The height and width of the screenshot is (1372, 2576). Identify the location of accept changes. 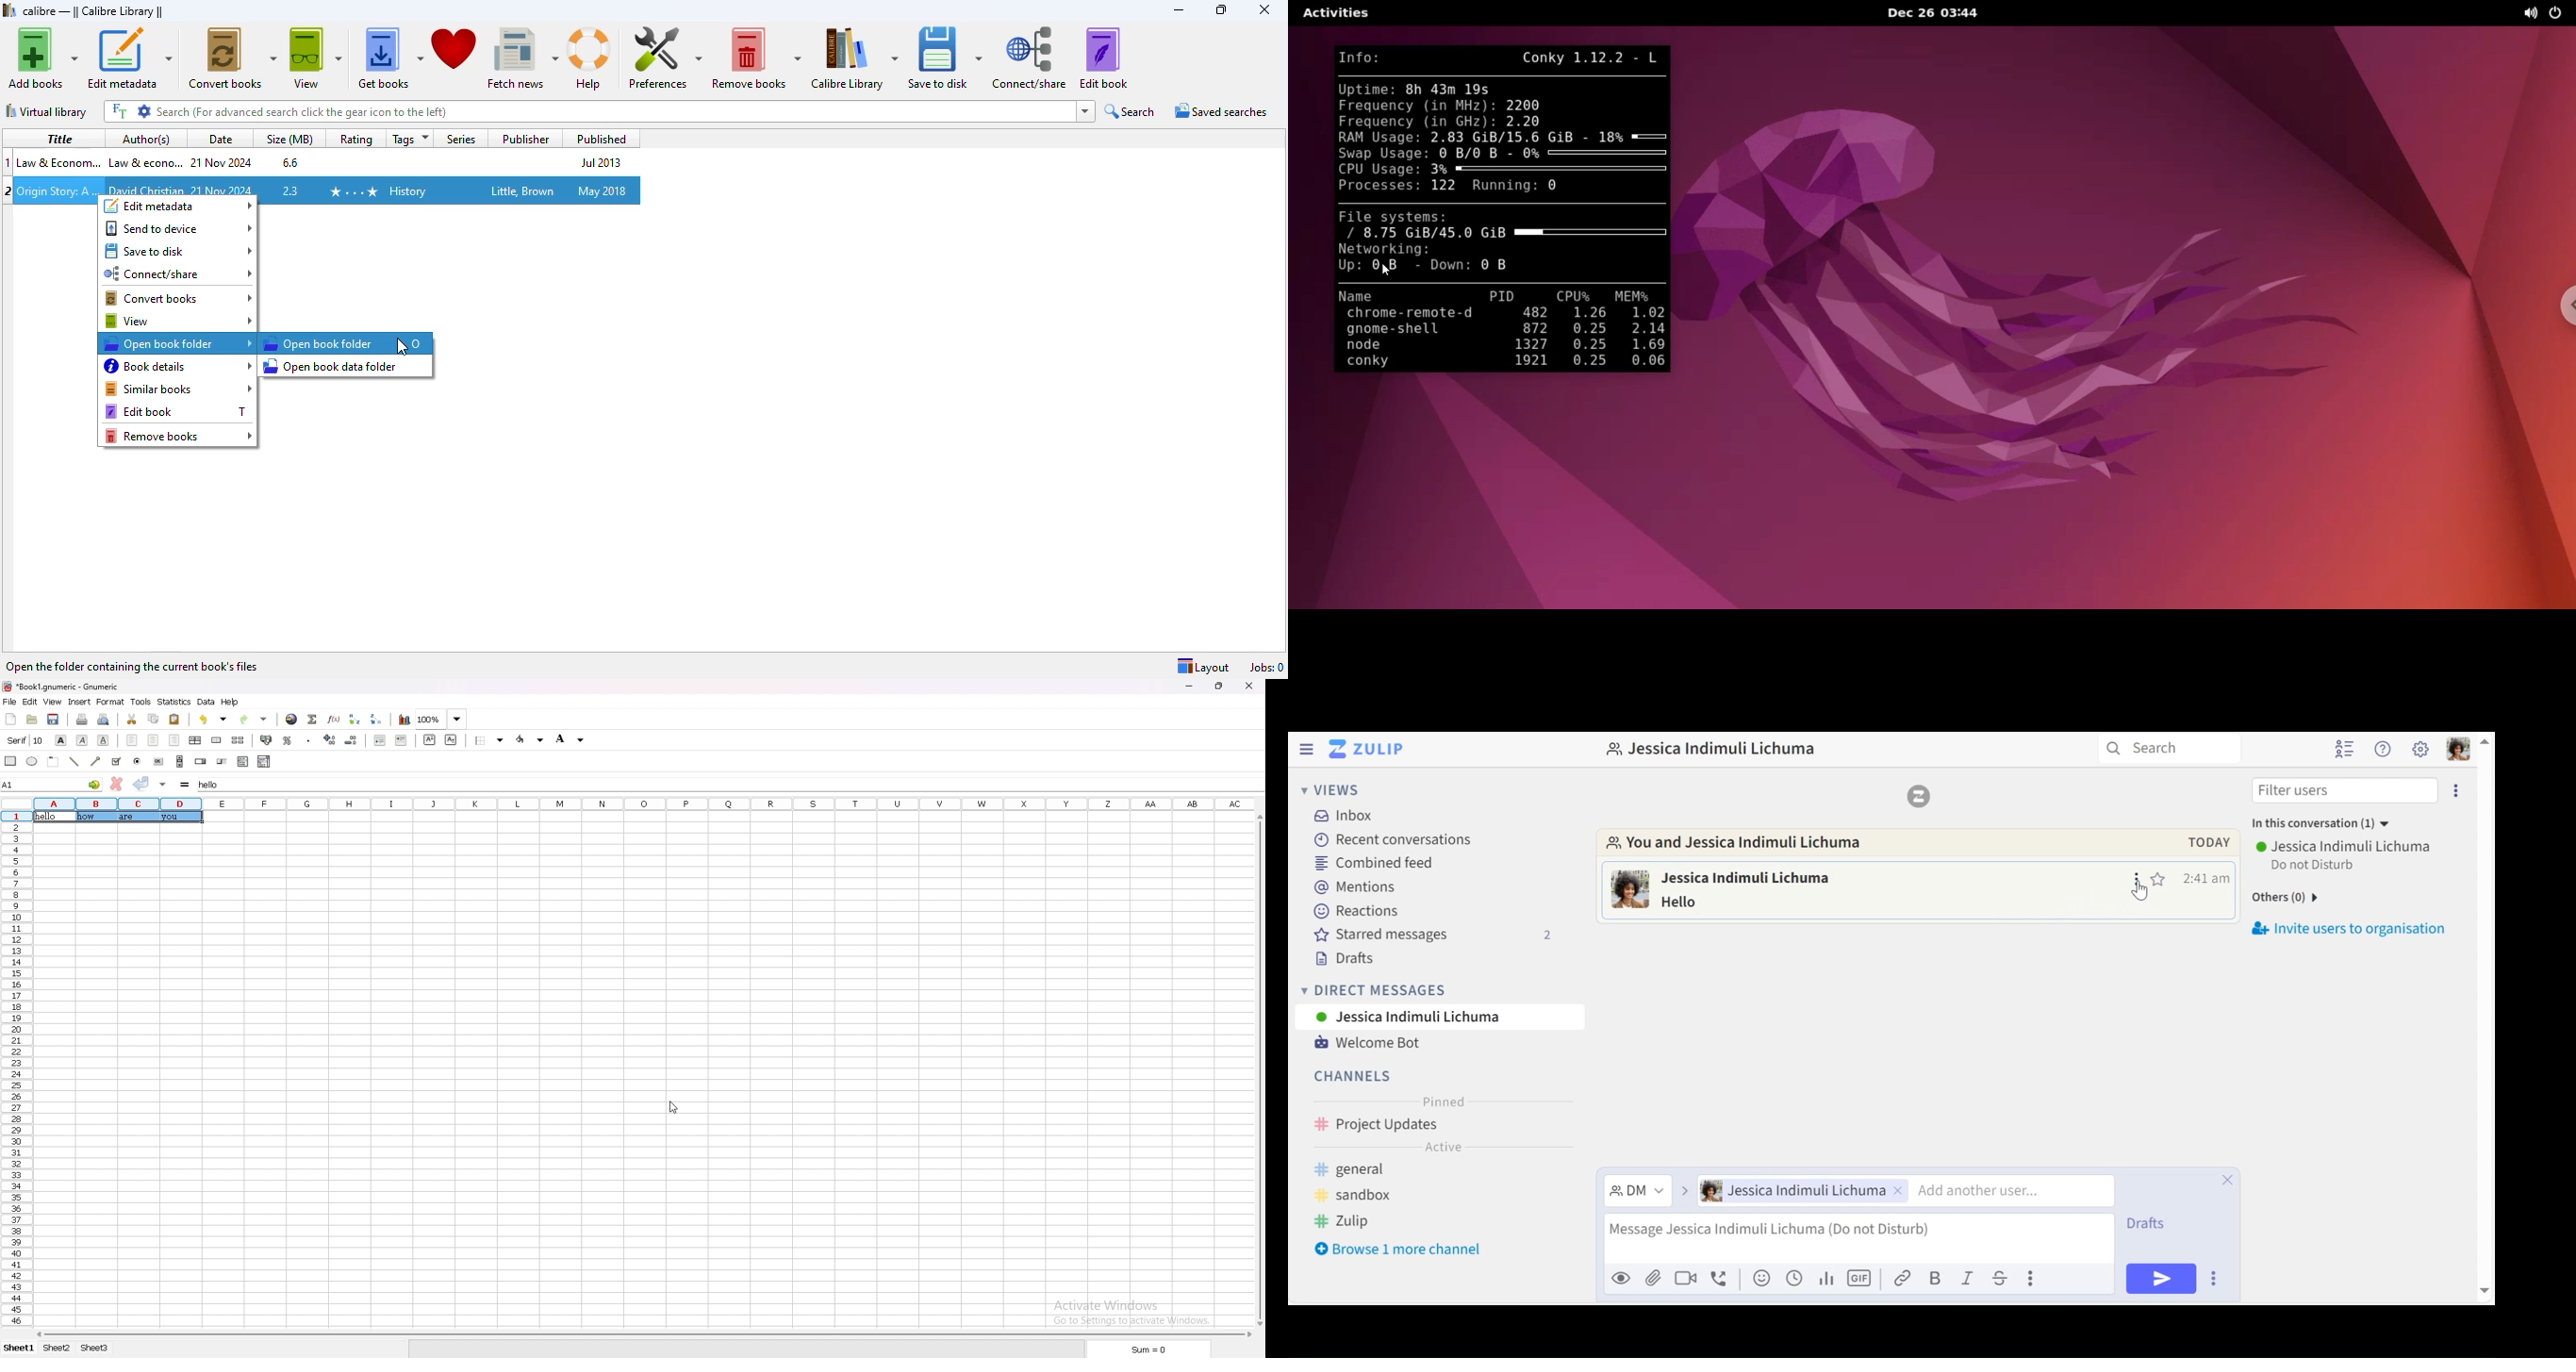
(142, 783).